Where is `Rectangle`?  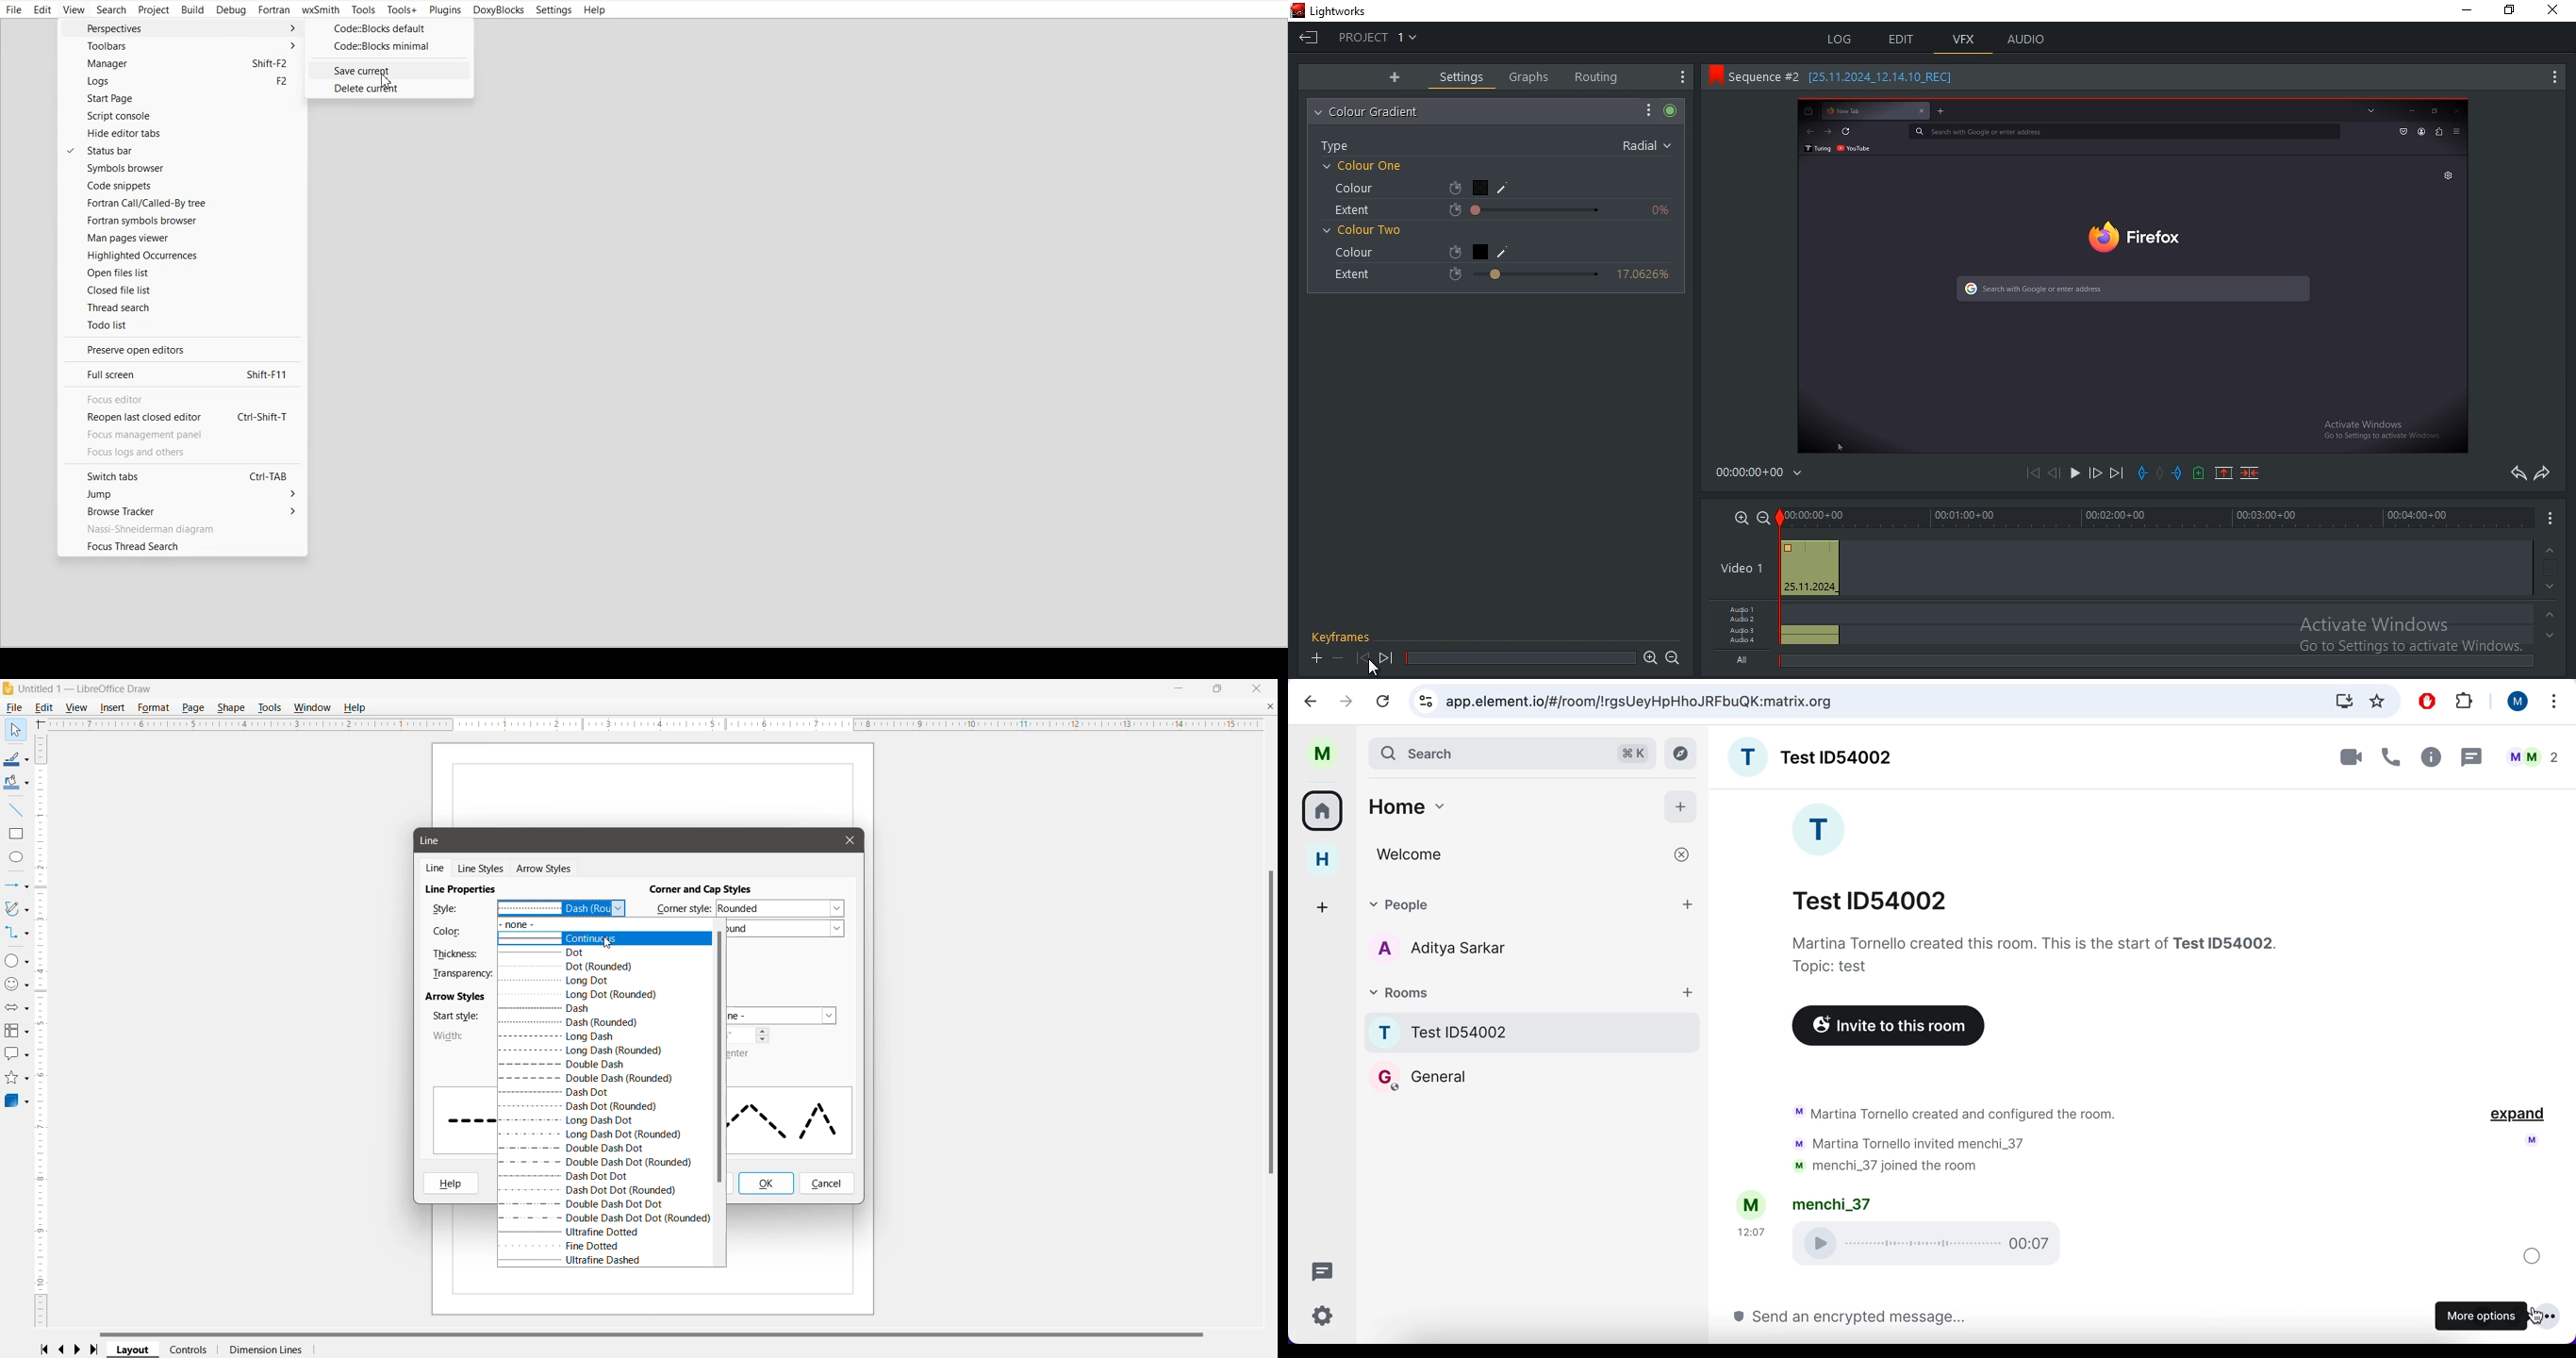 Rectangle is located at coordinates (16, 834).